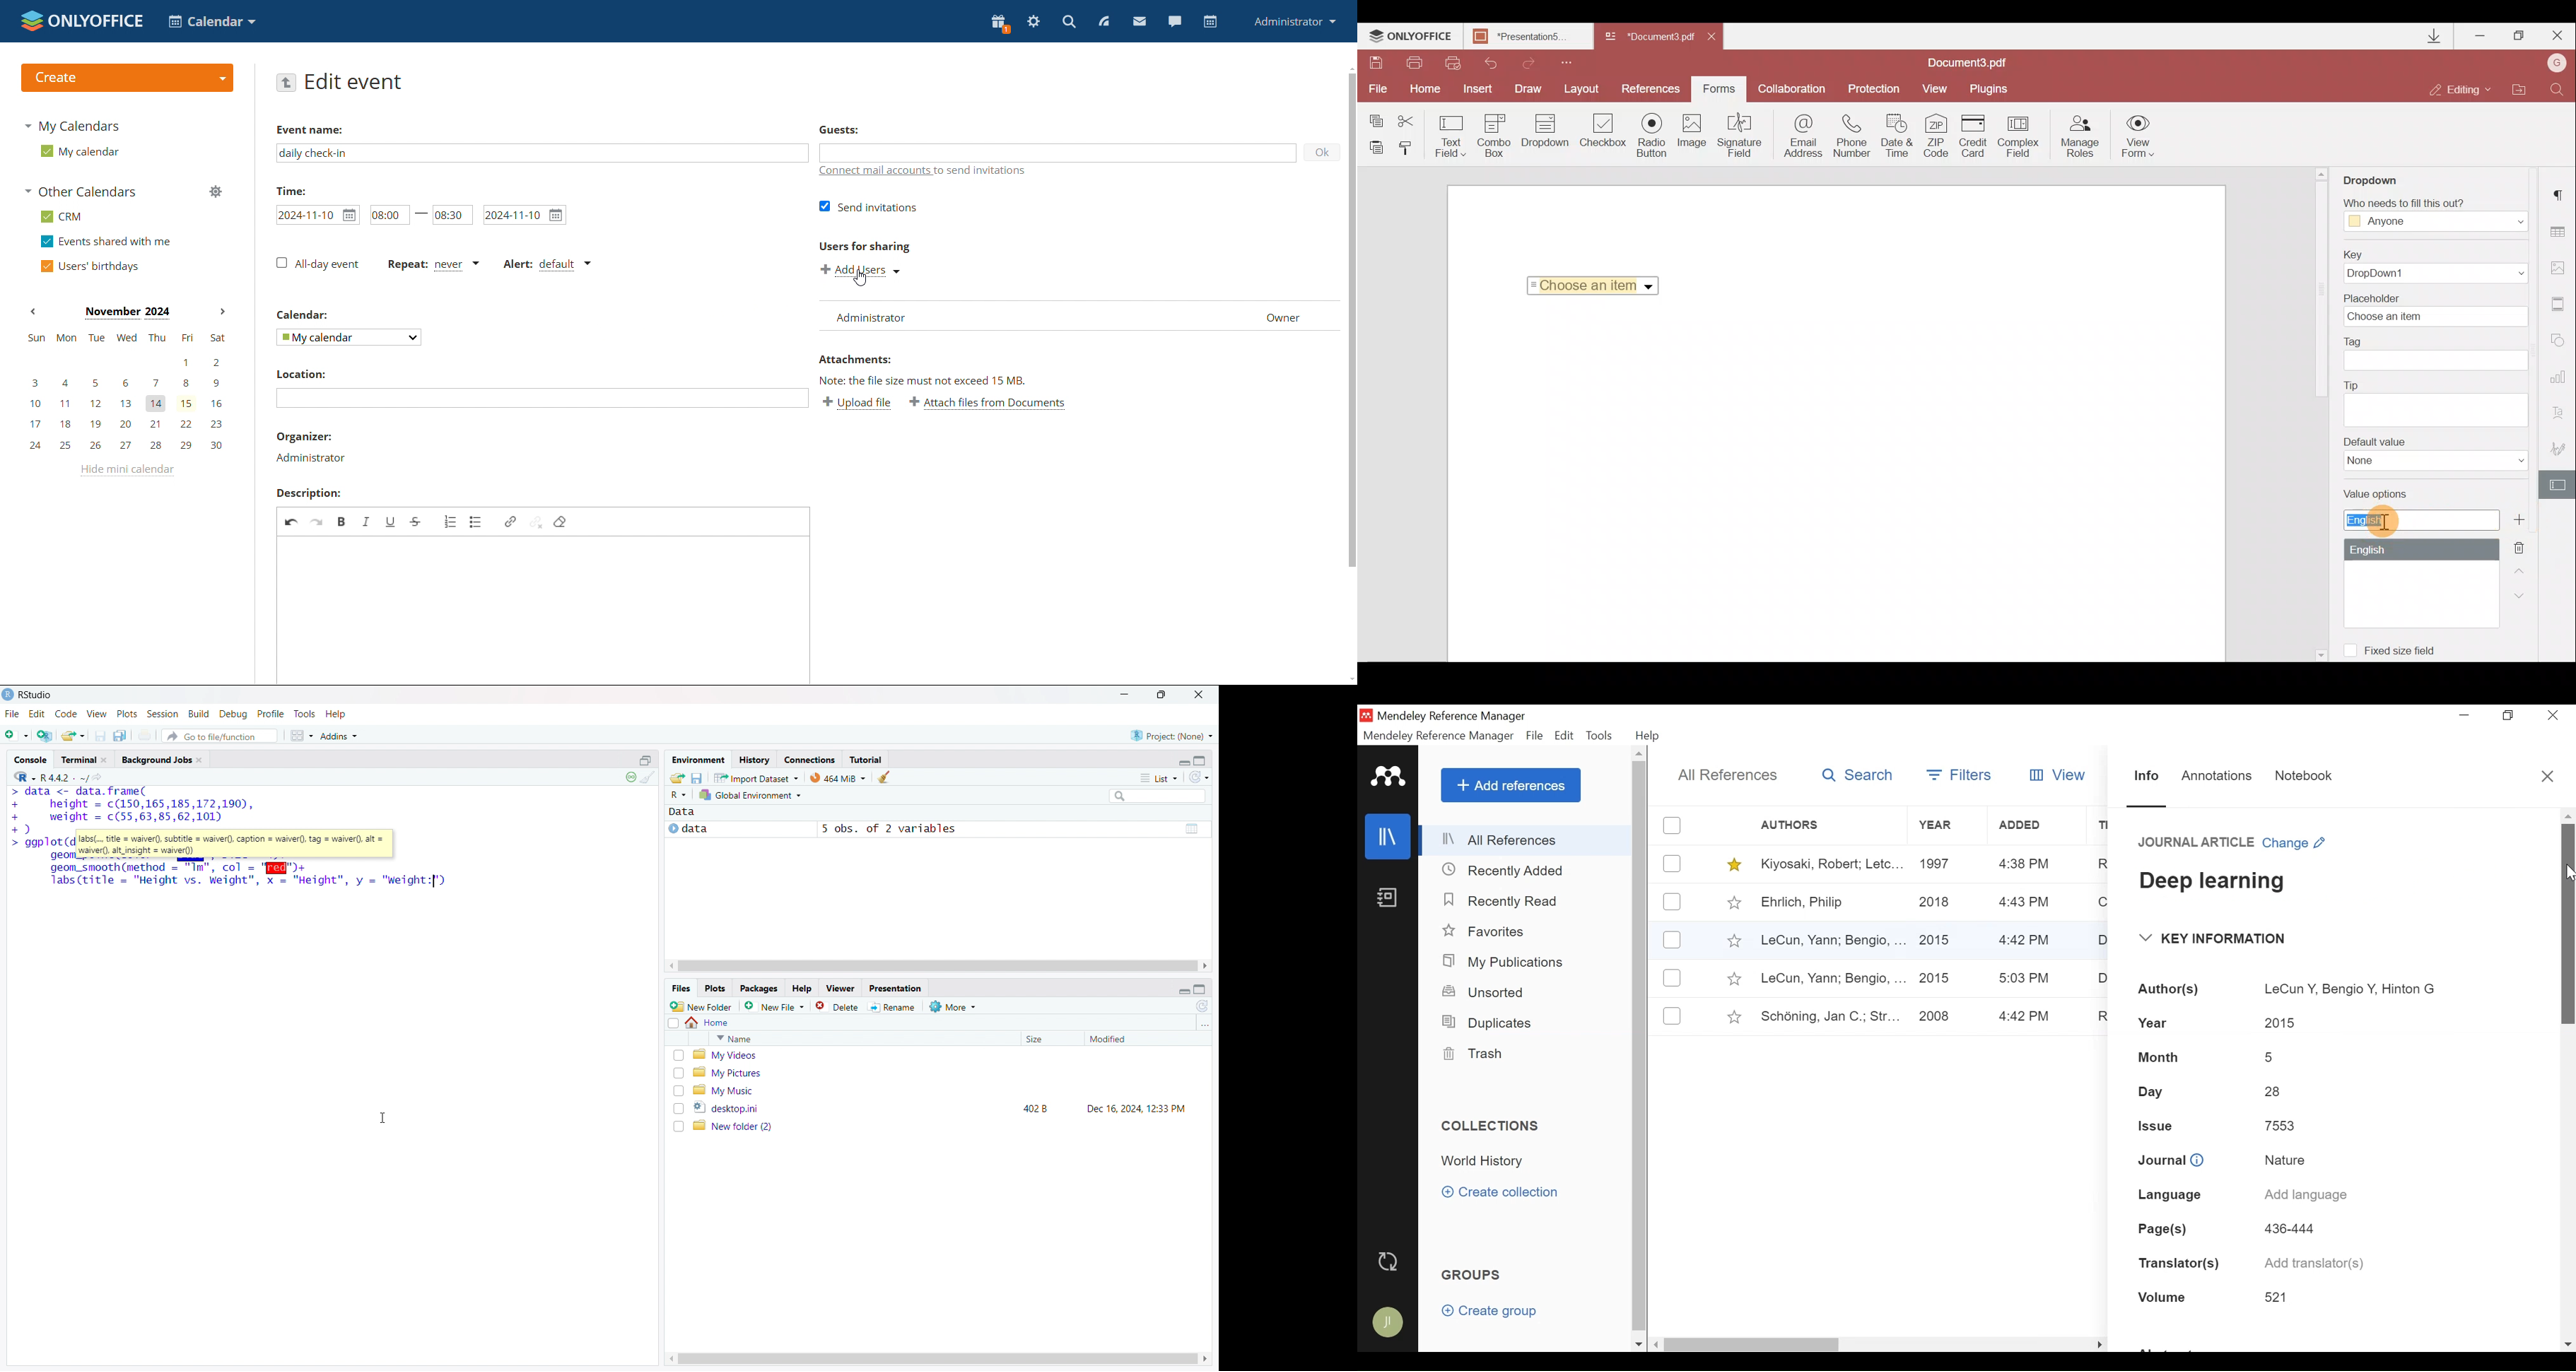 This screenshot has width=2576, height=1372. I want to click on Tag, so click(2437, 354).